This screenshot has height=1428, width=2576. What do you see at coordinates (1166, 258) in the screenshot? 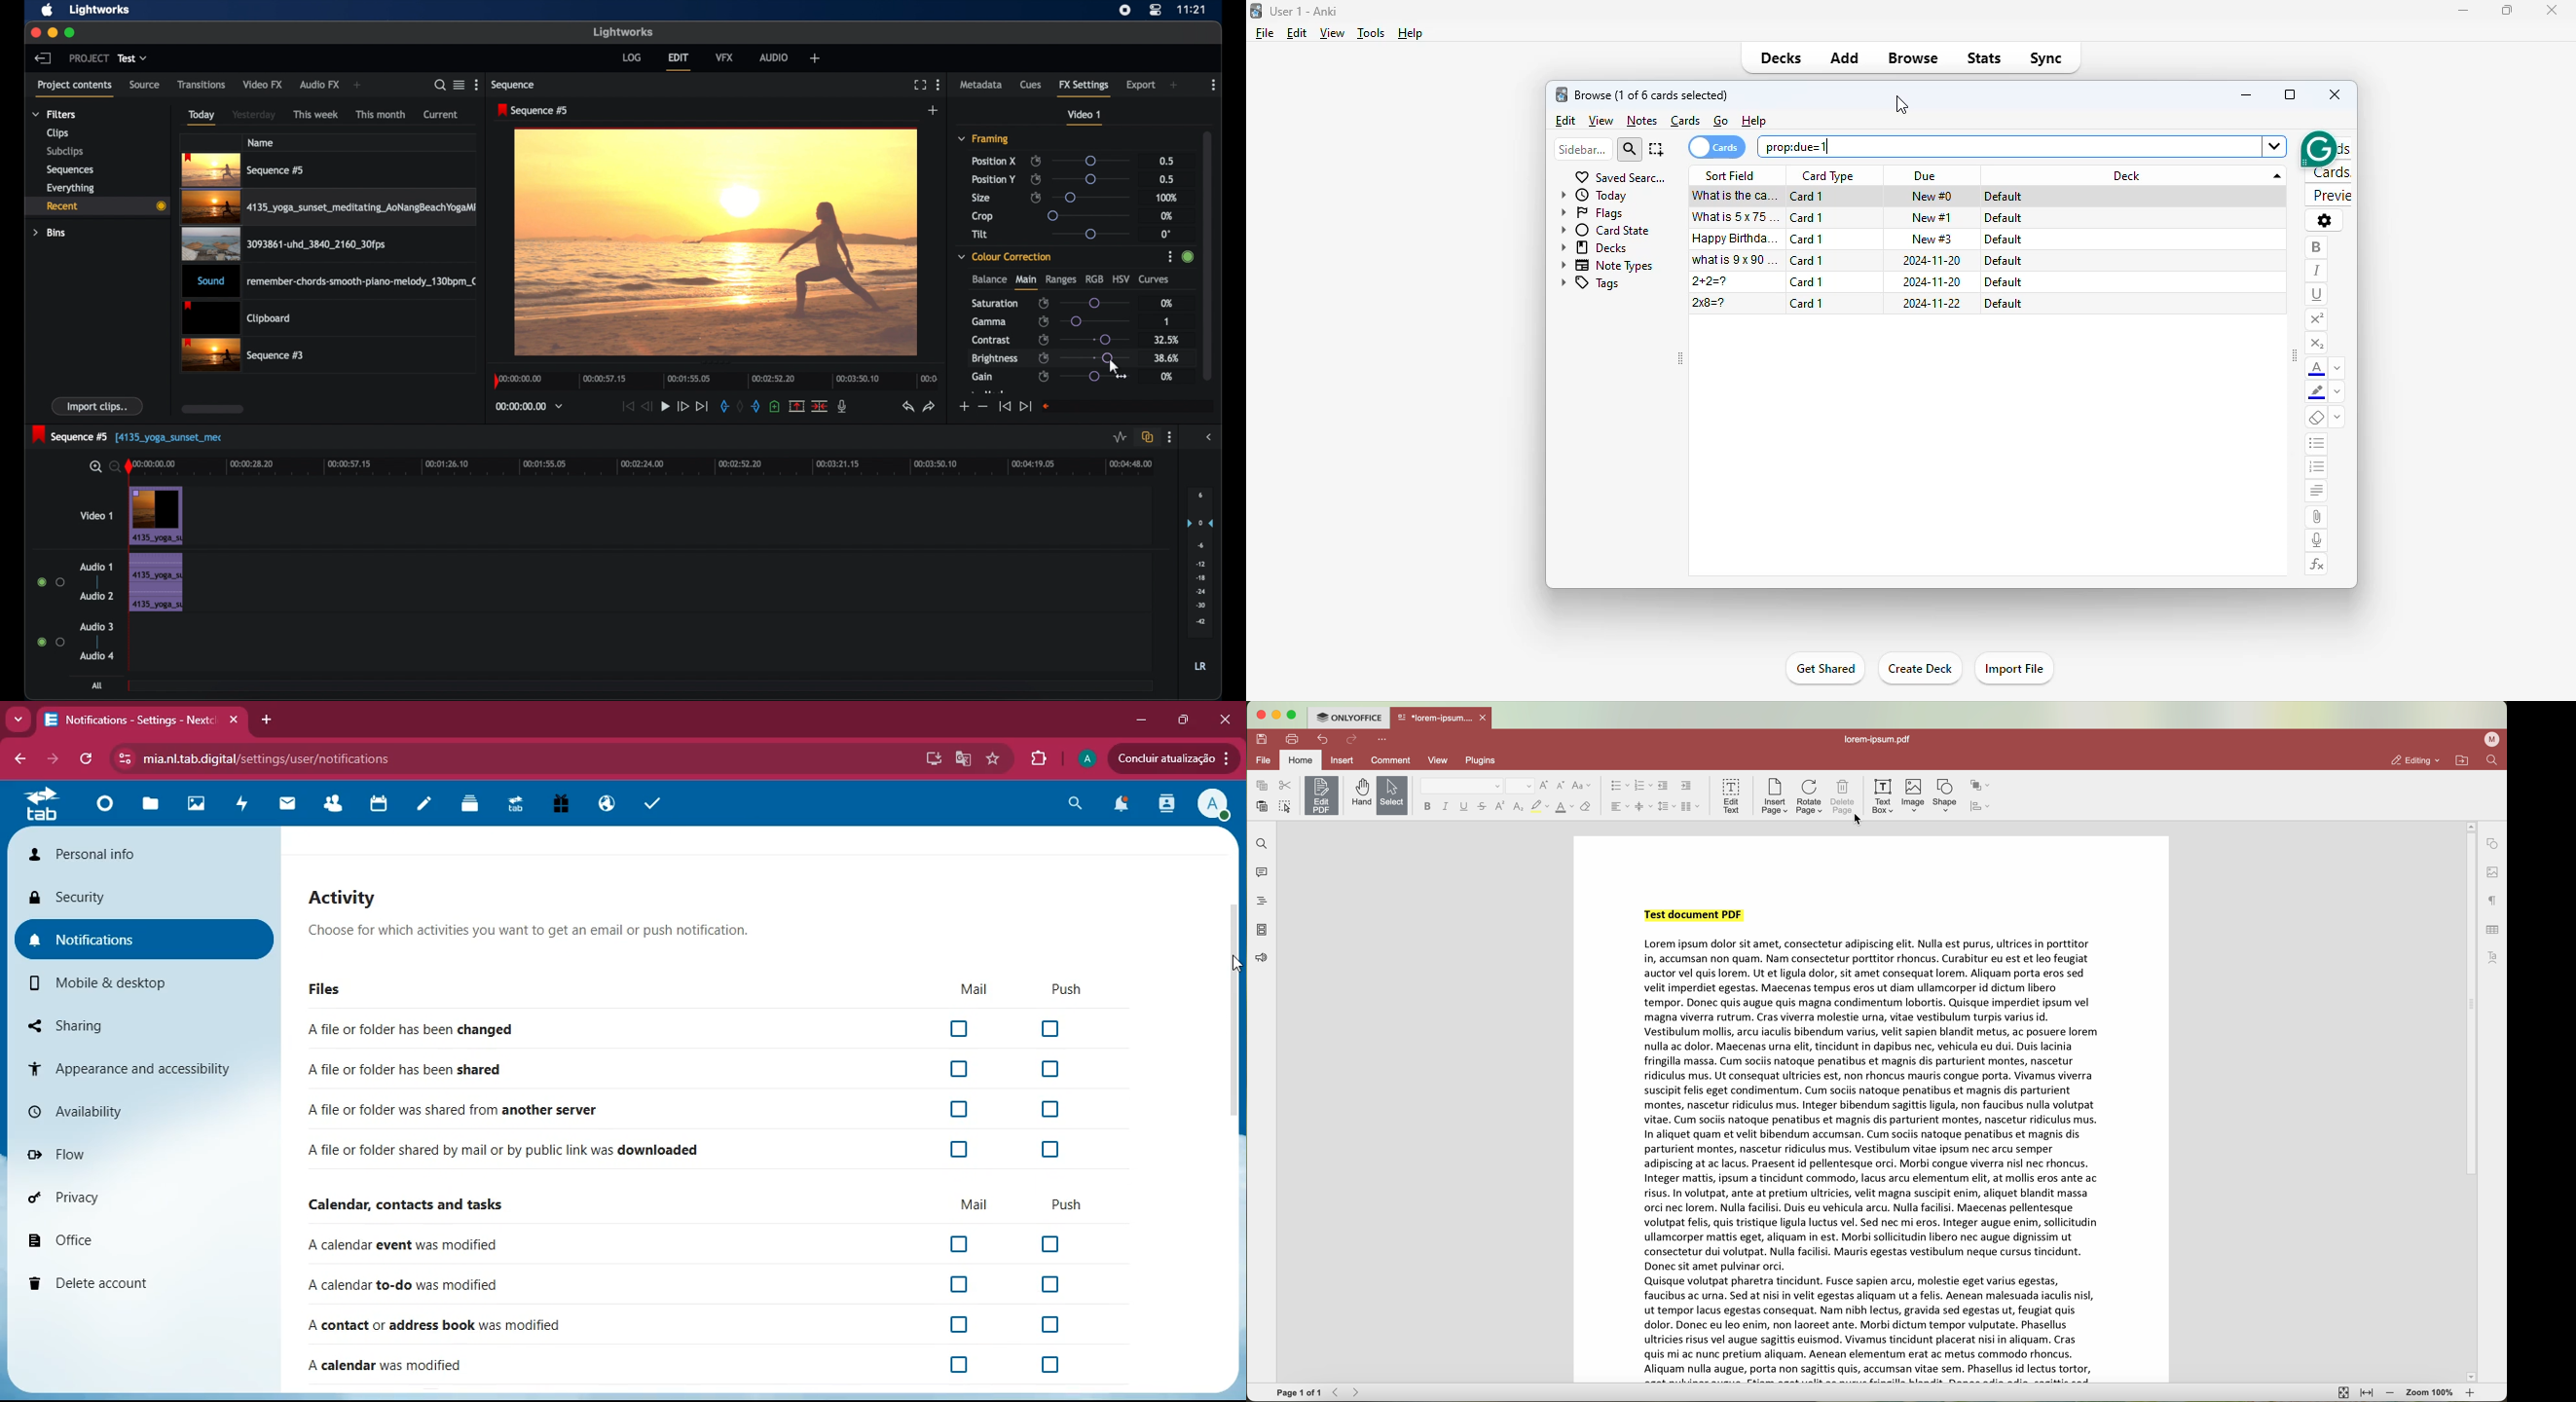
I see `options` at bounding box center [1166, 258].